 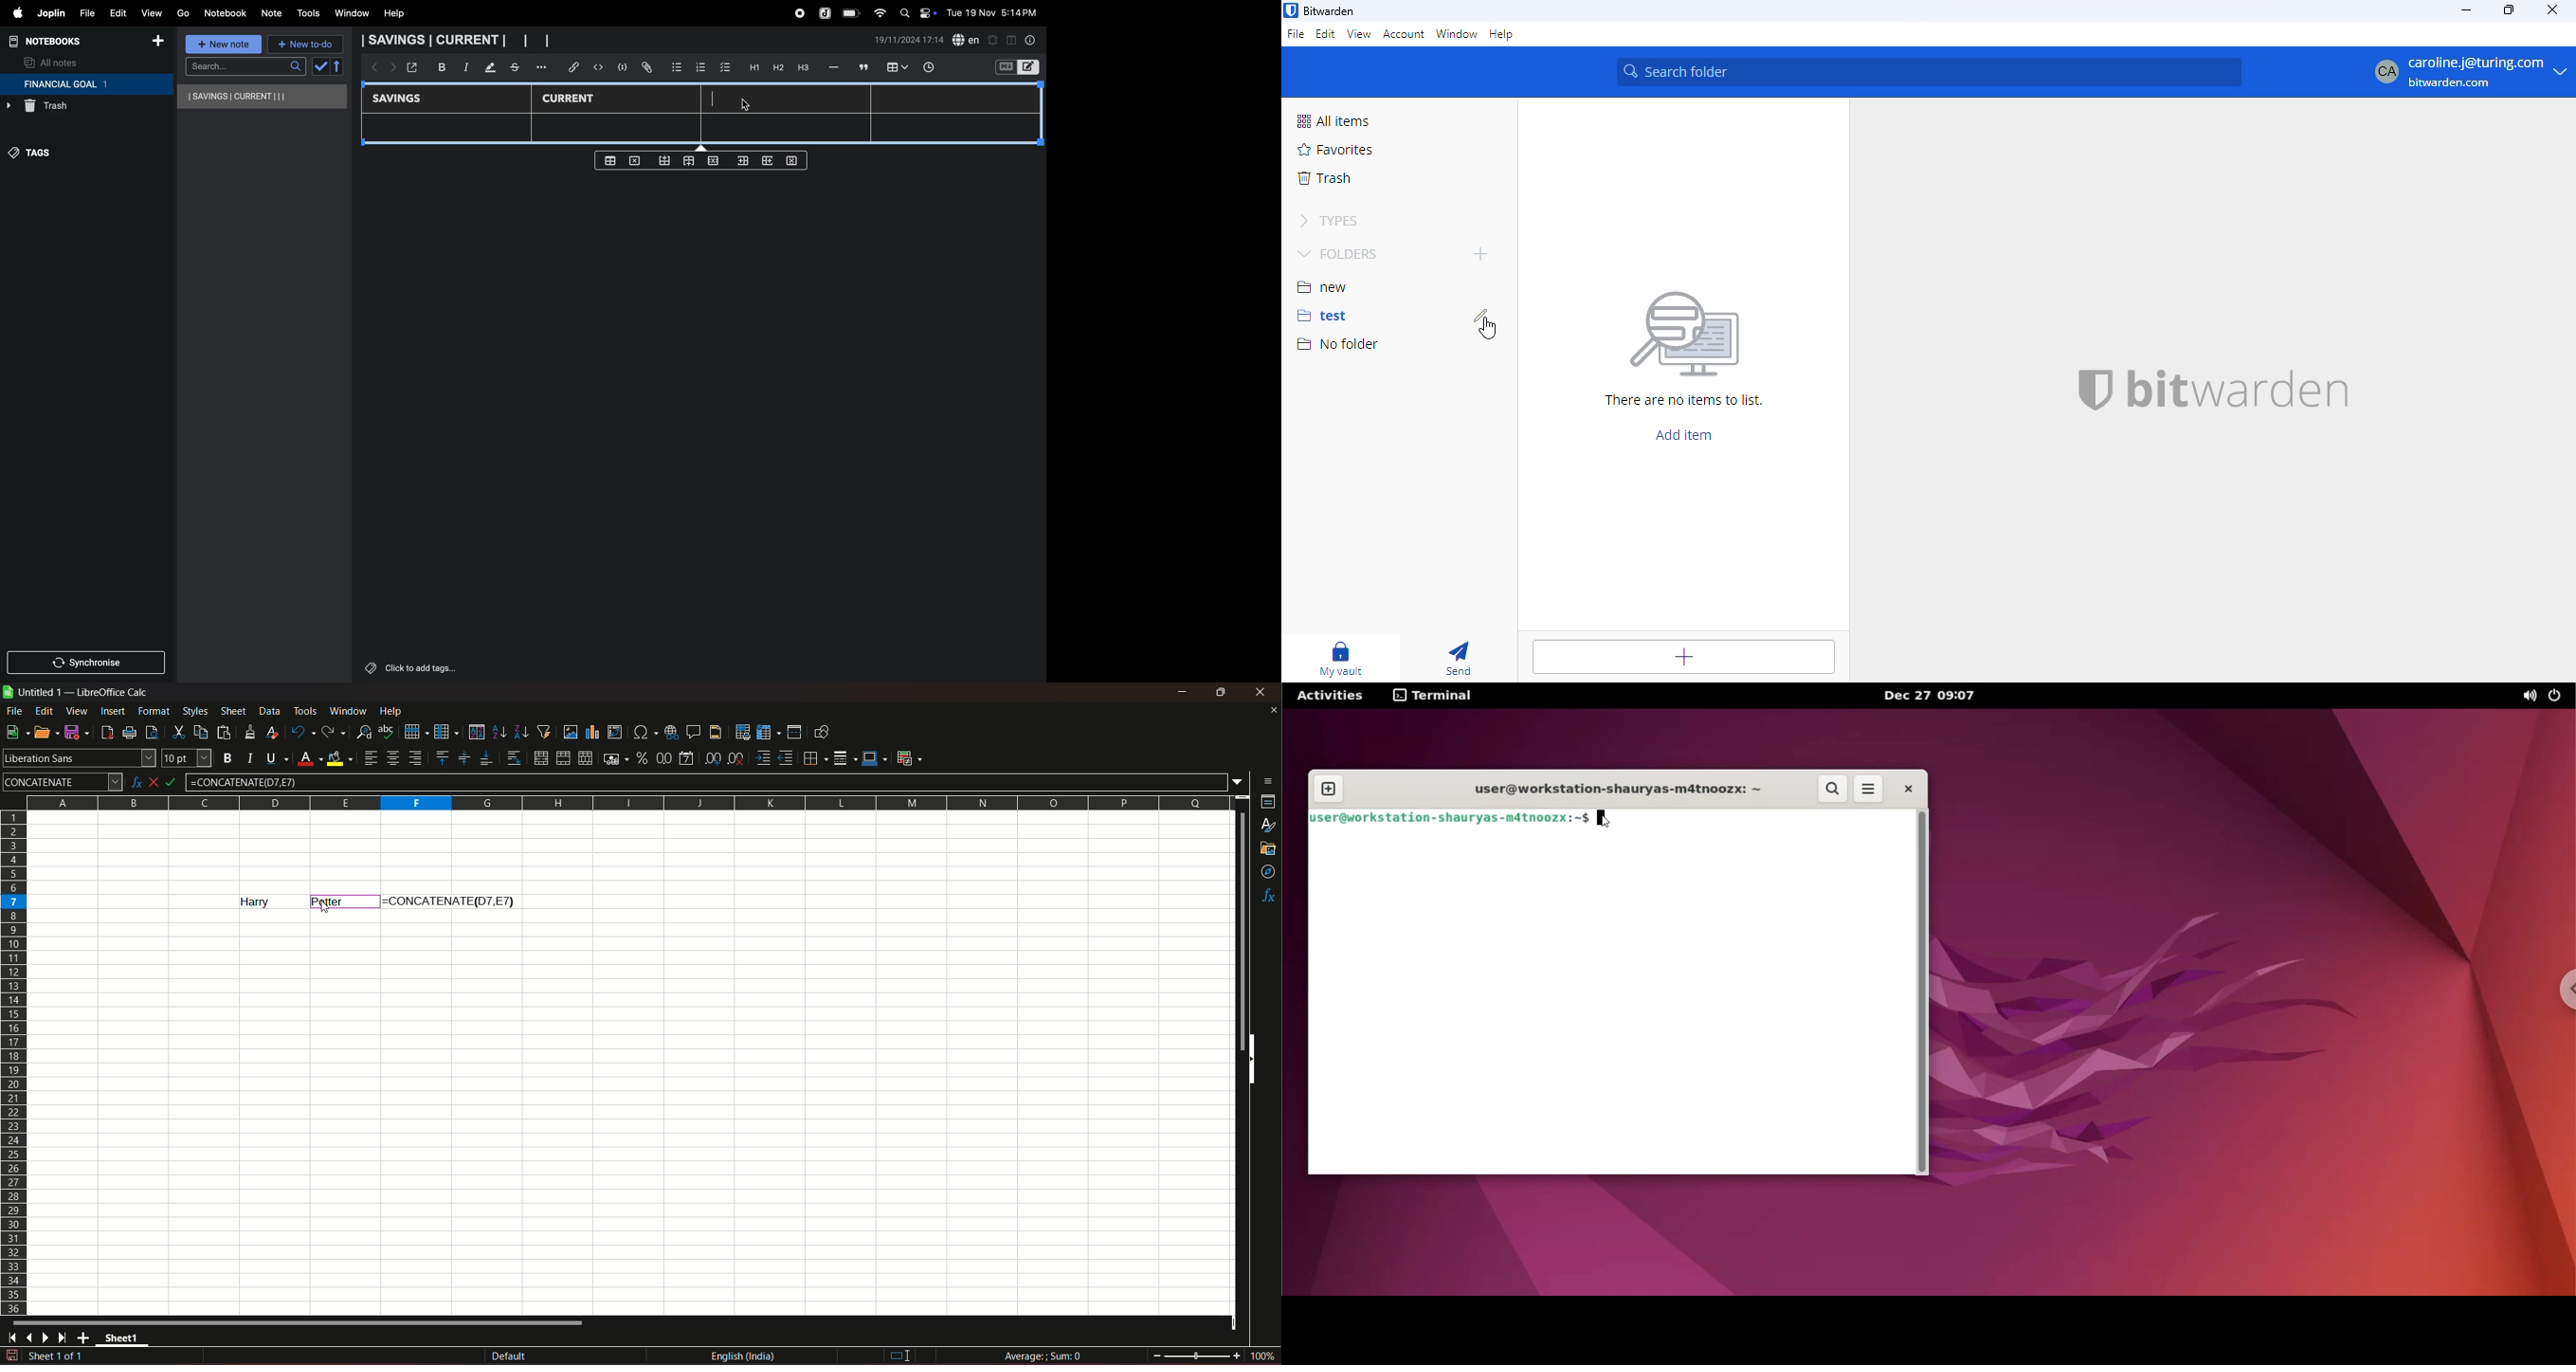 What do you see at coordinates (712, 162) in the screenshot?
I see `close rows` at bounding box center [712, 162].